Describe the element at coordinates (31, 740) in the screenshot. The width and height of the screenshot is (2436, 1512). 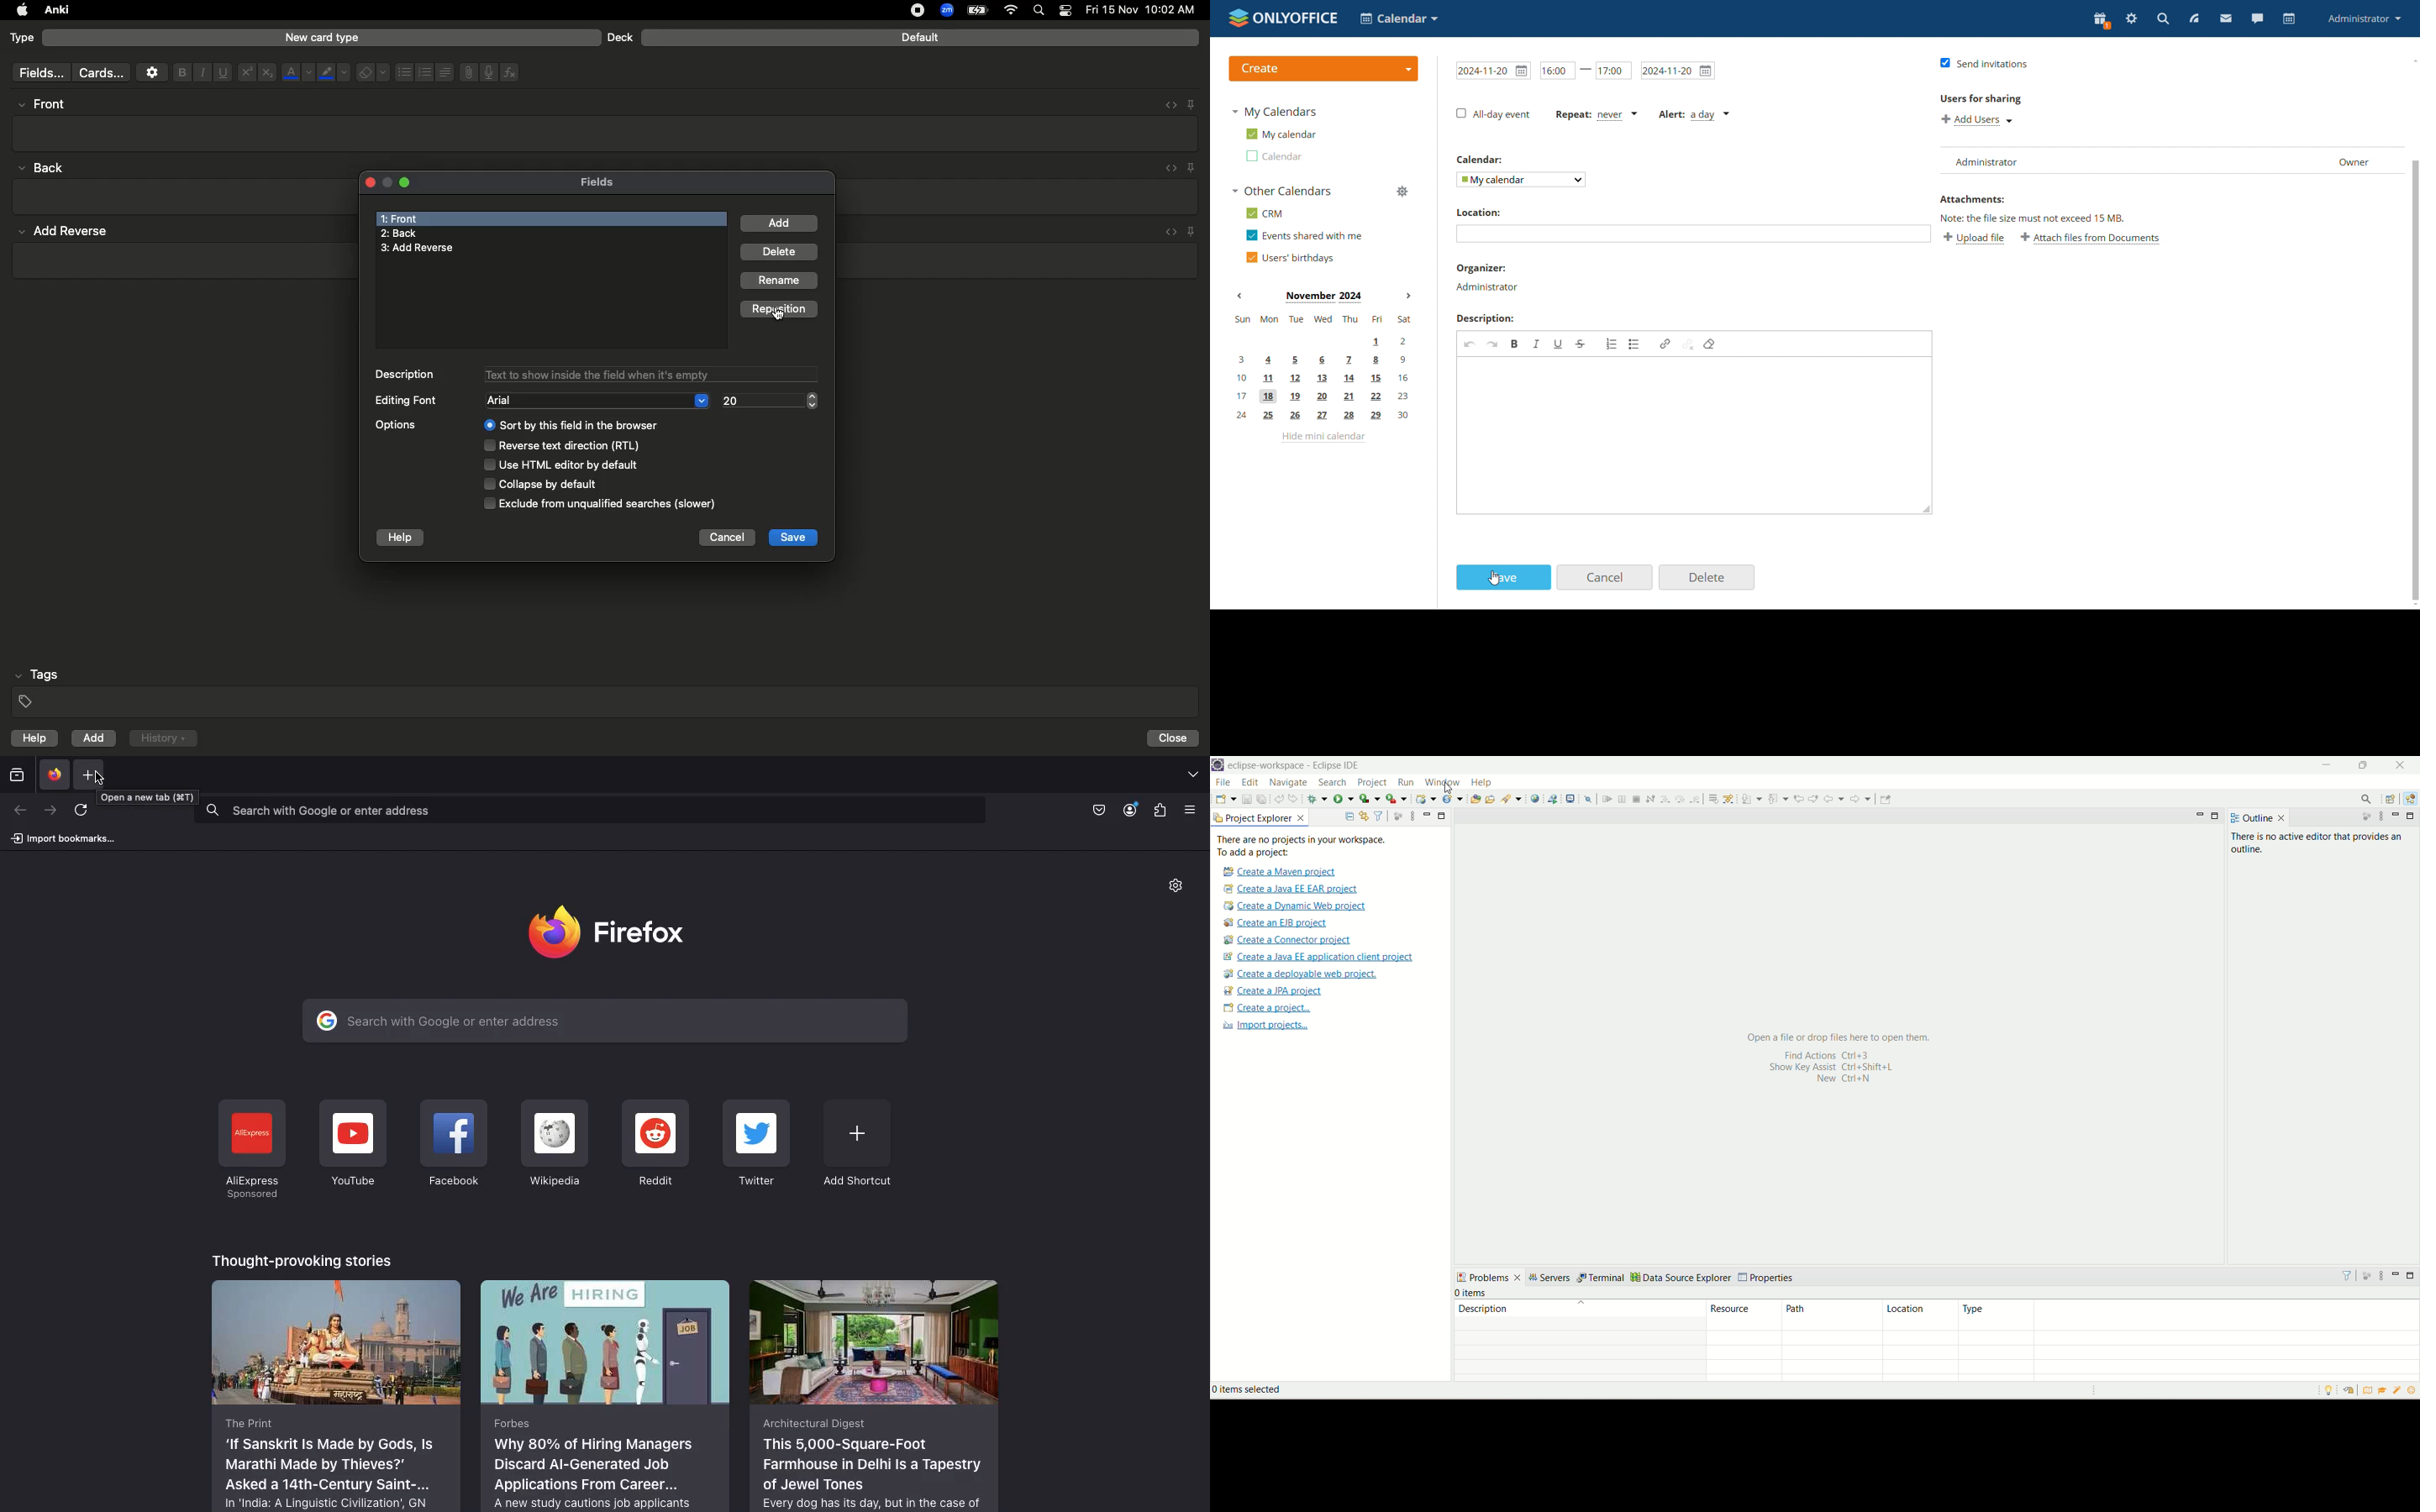
I see `help` at that location.